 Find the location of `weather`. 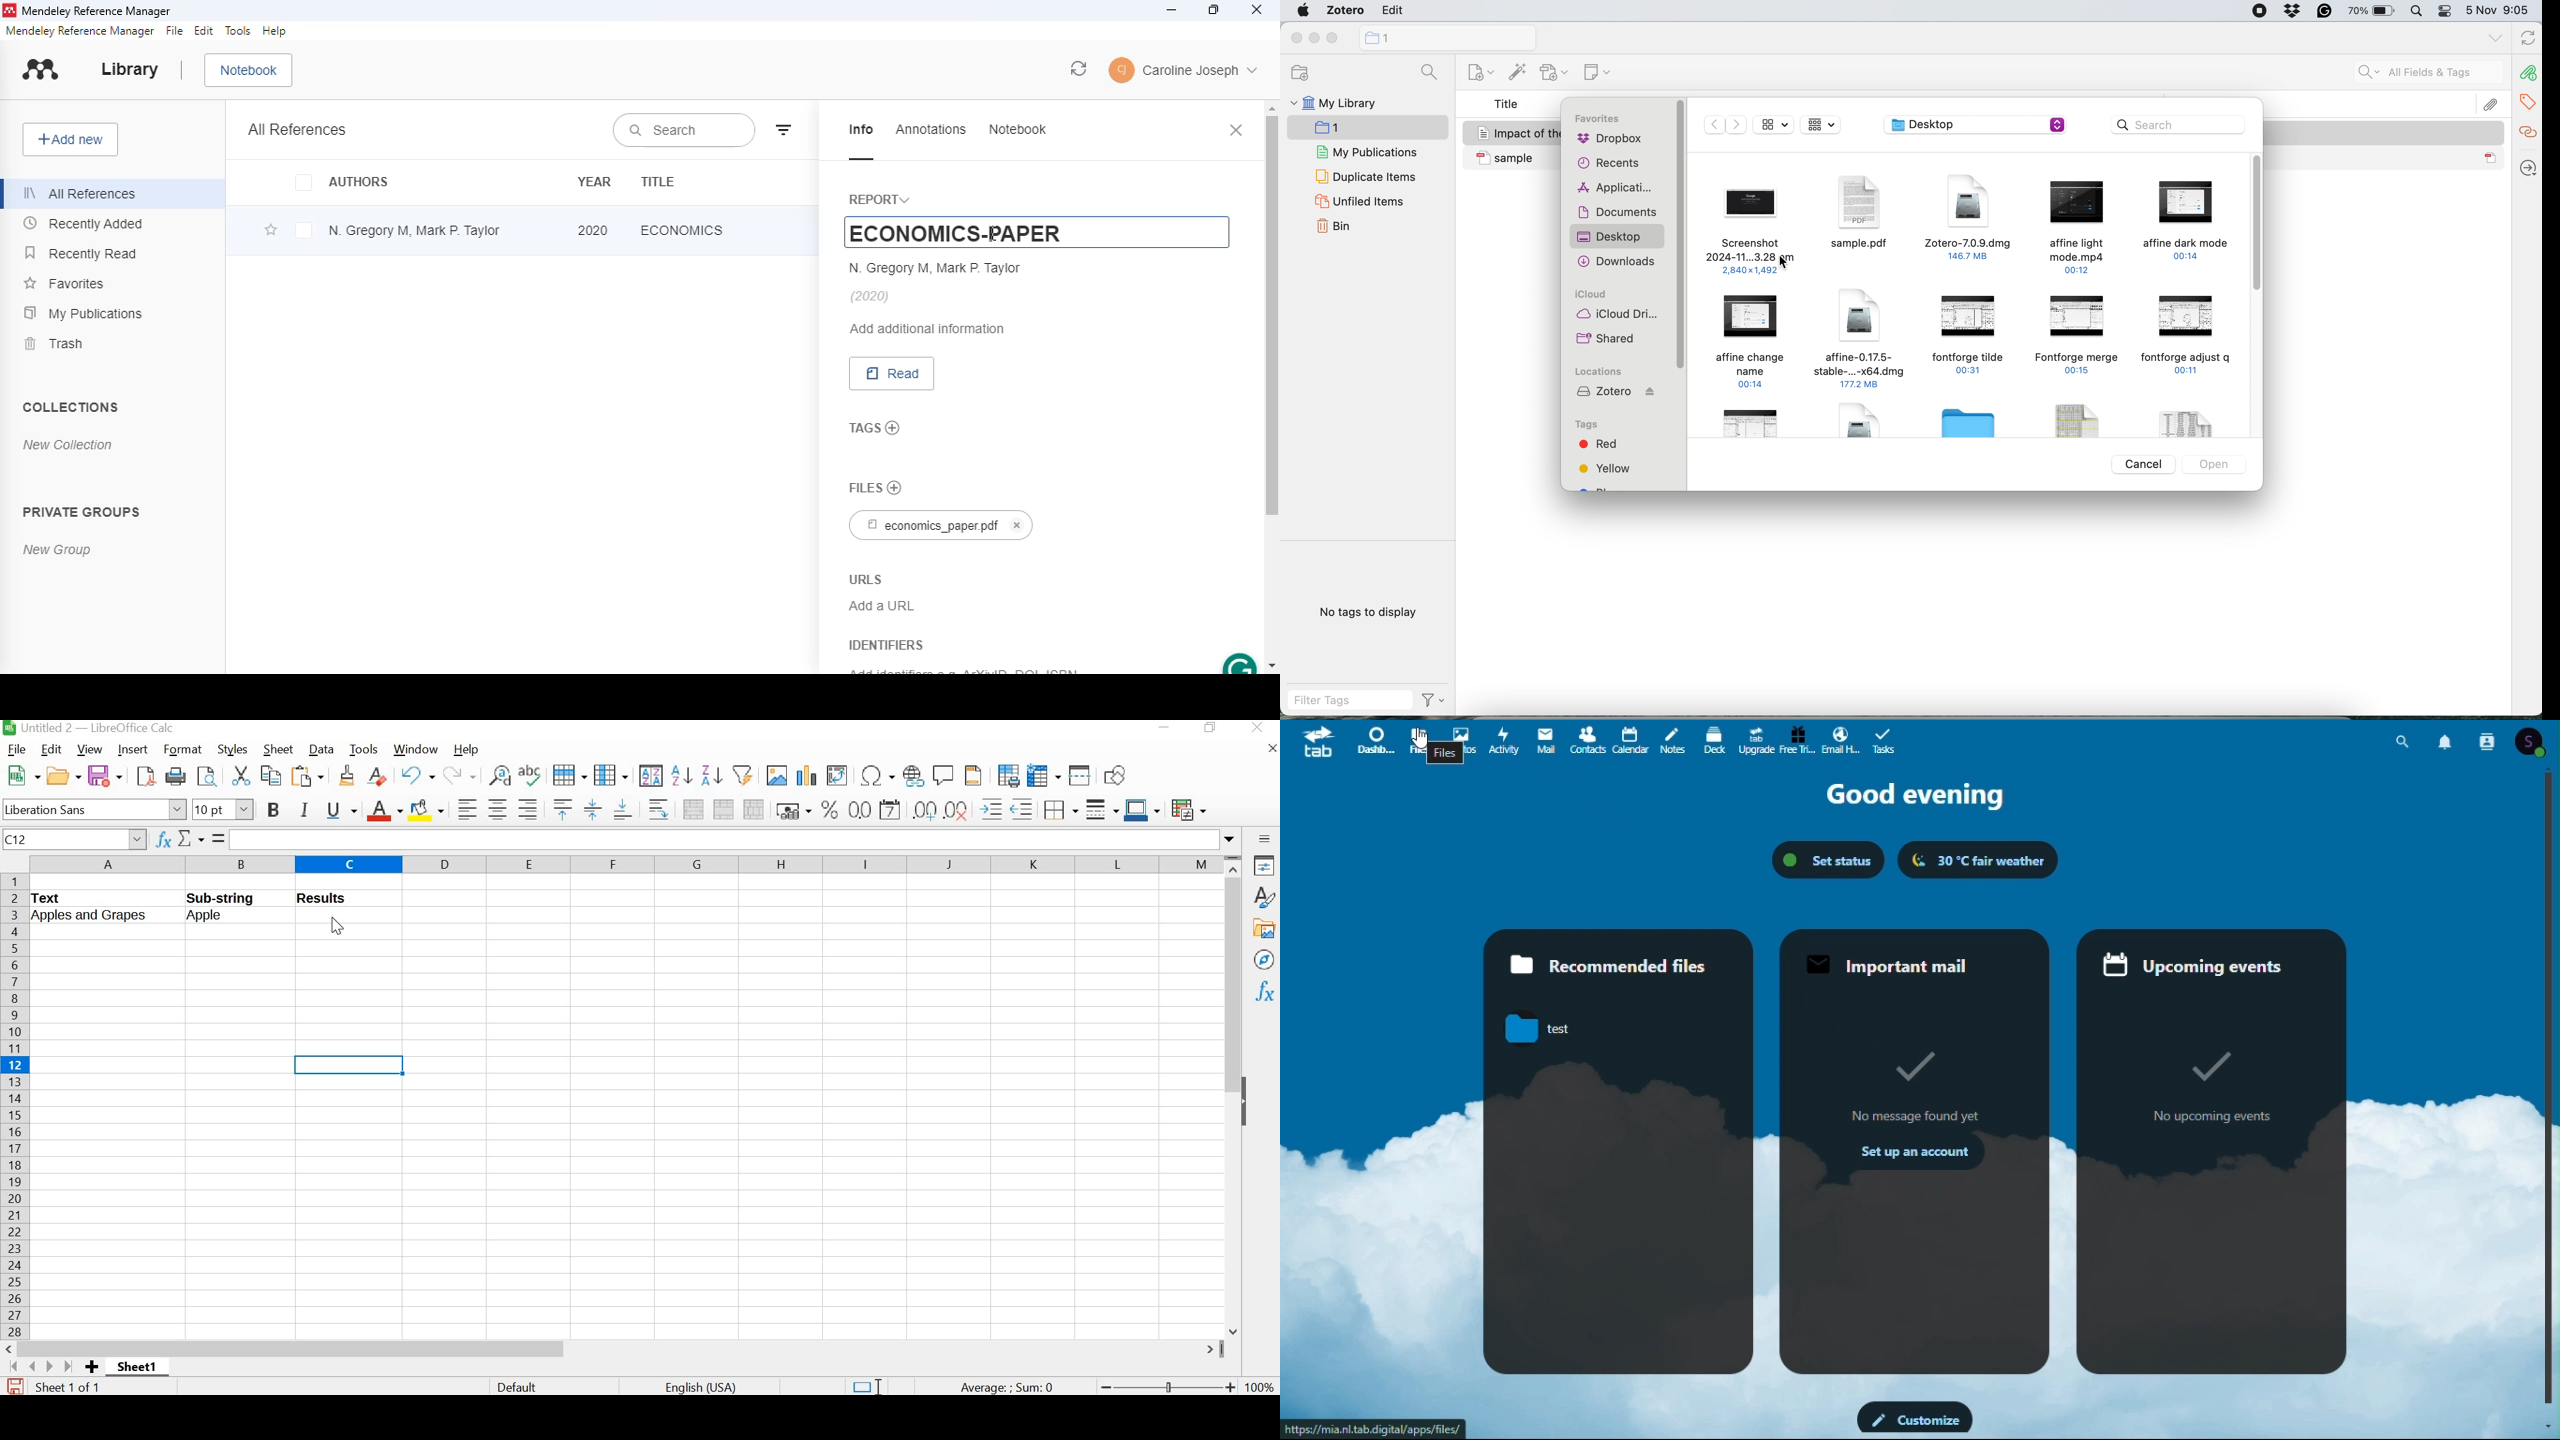

weather is located at coordinates (1977, 860).